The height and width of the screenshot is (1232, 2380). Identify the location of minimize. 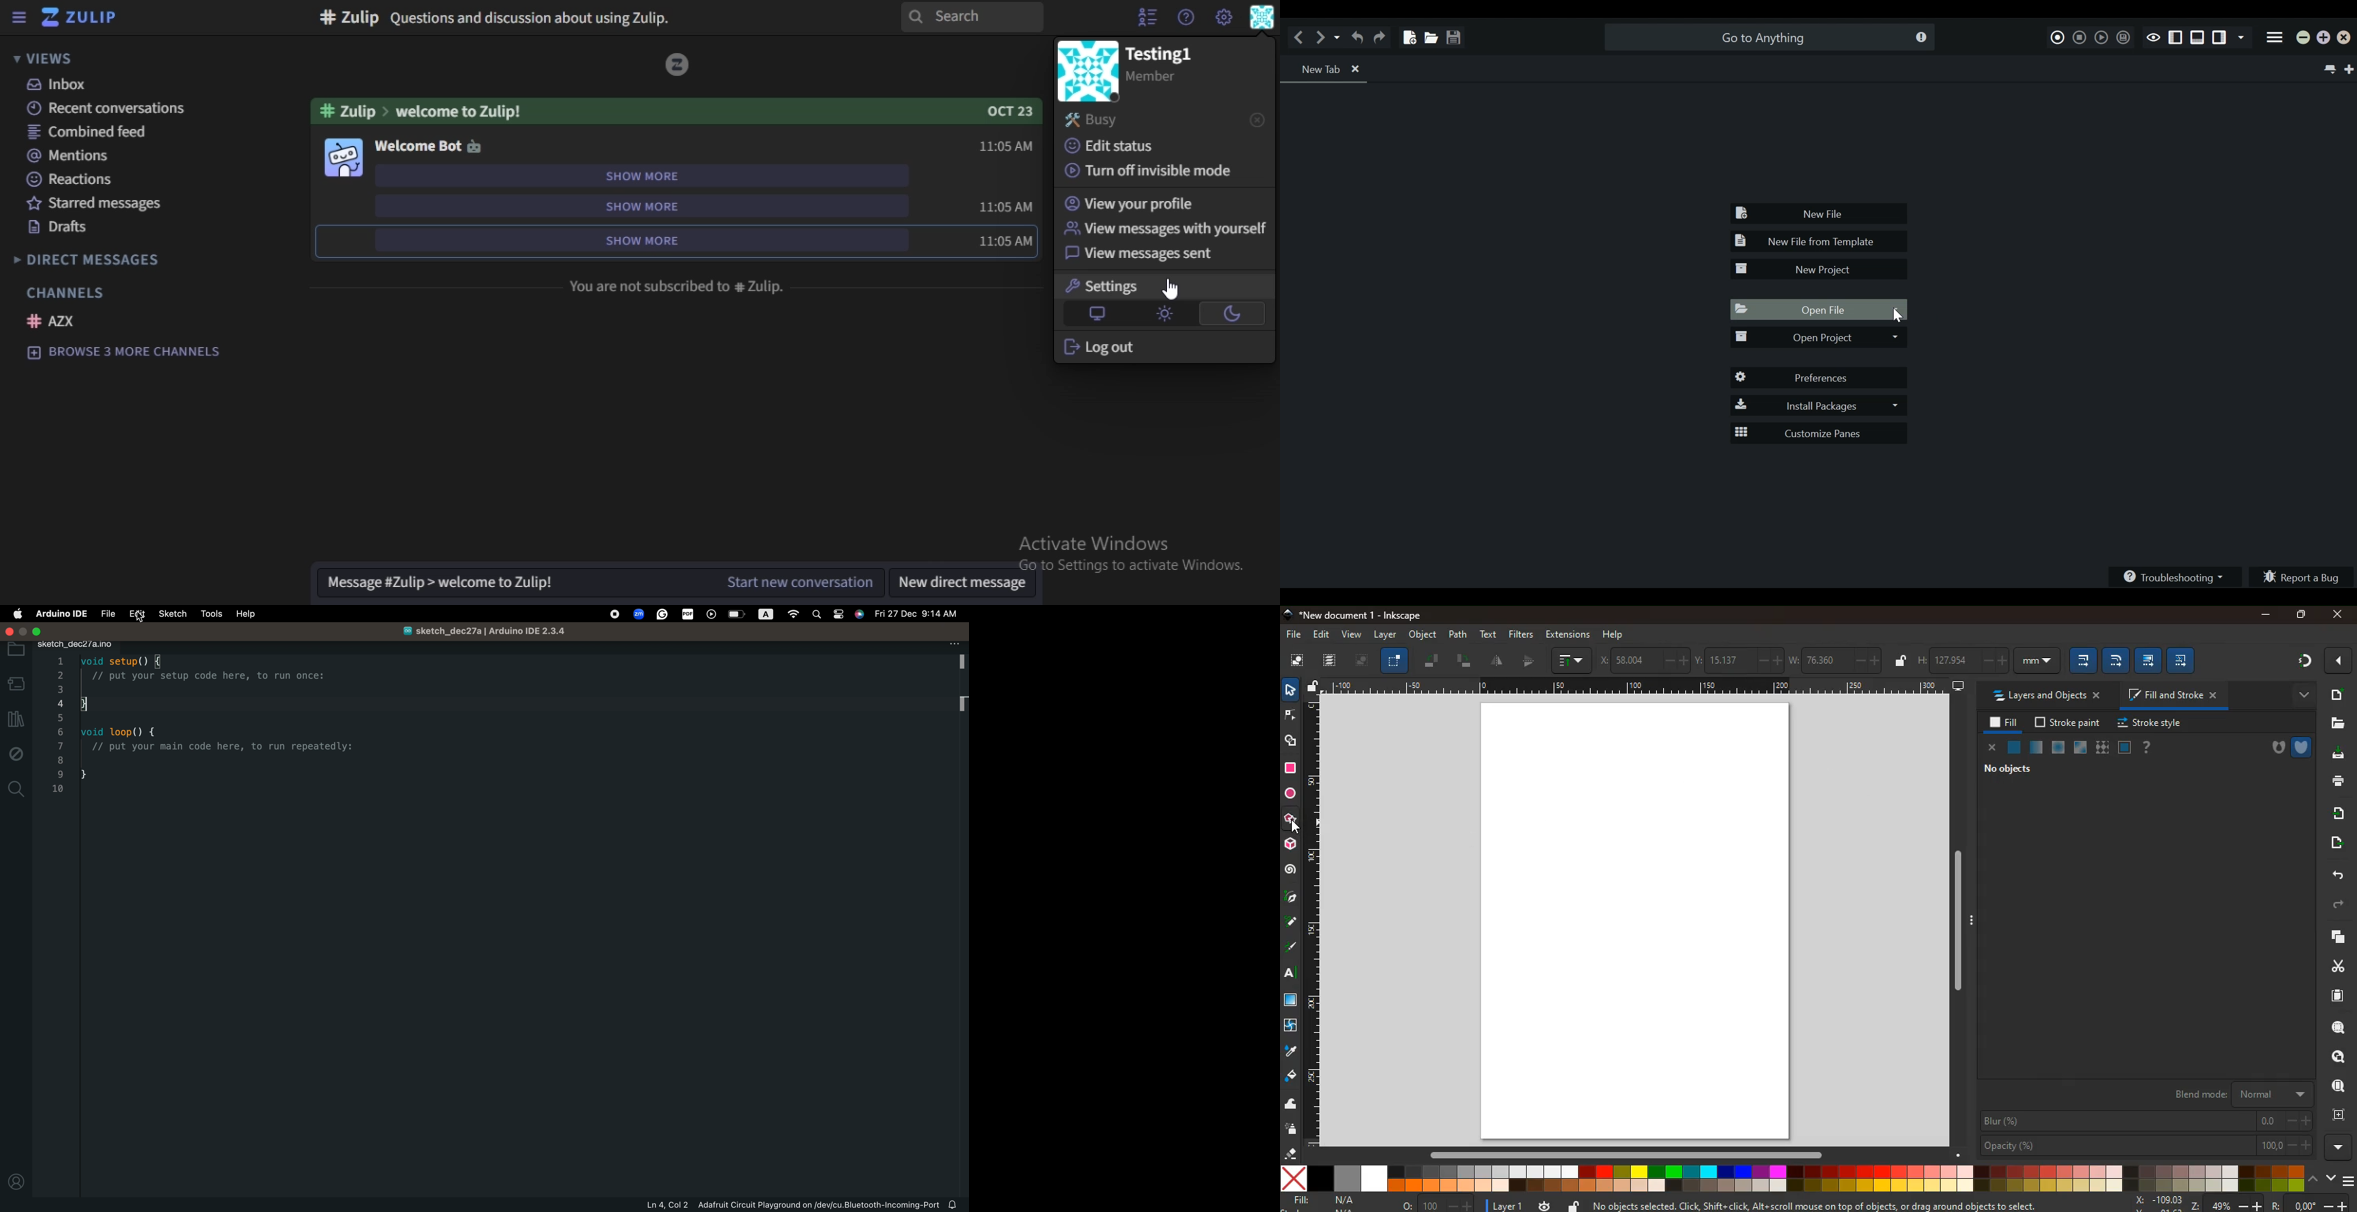
(2267, 615).